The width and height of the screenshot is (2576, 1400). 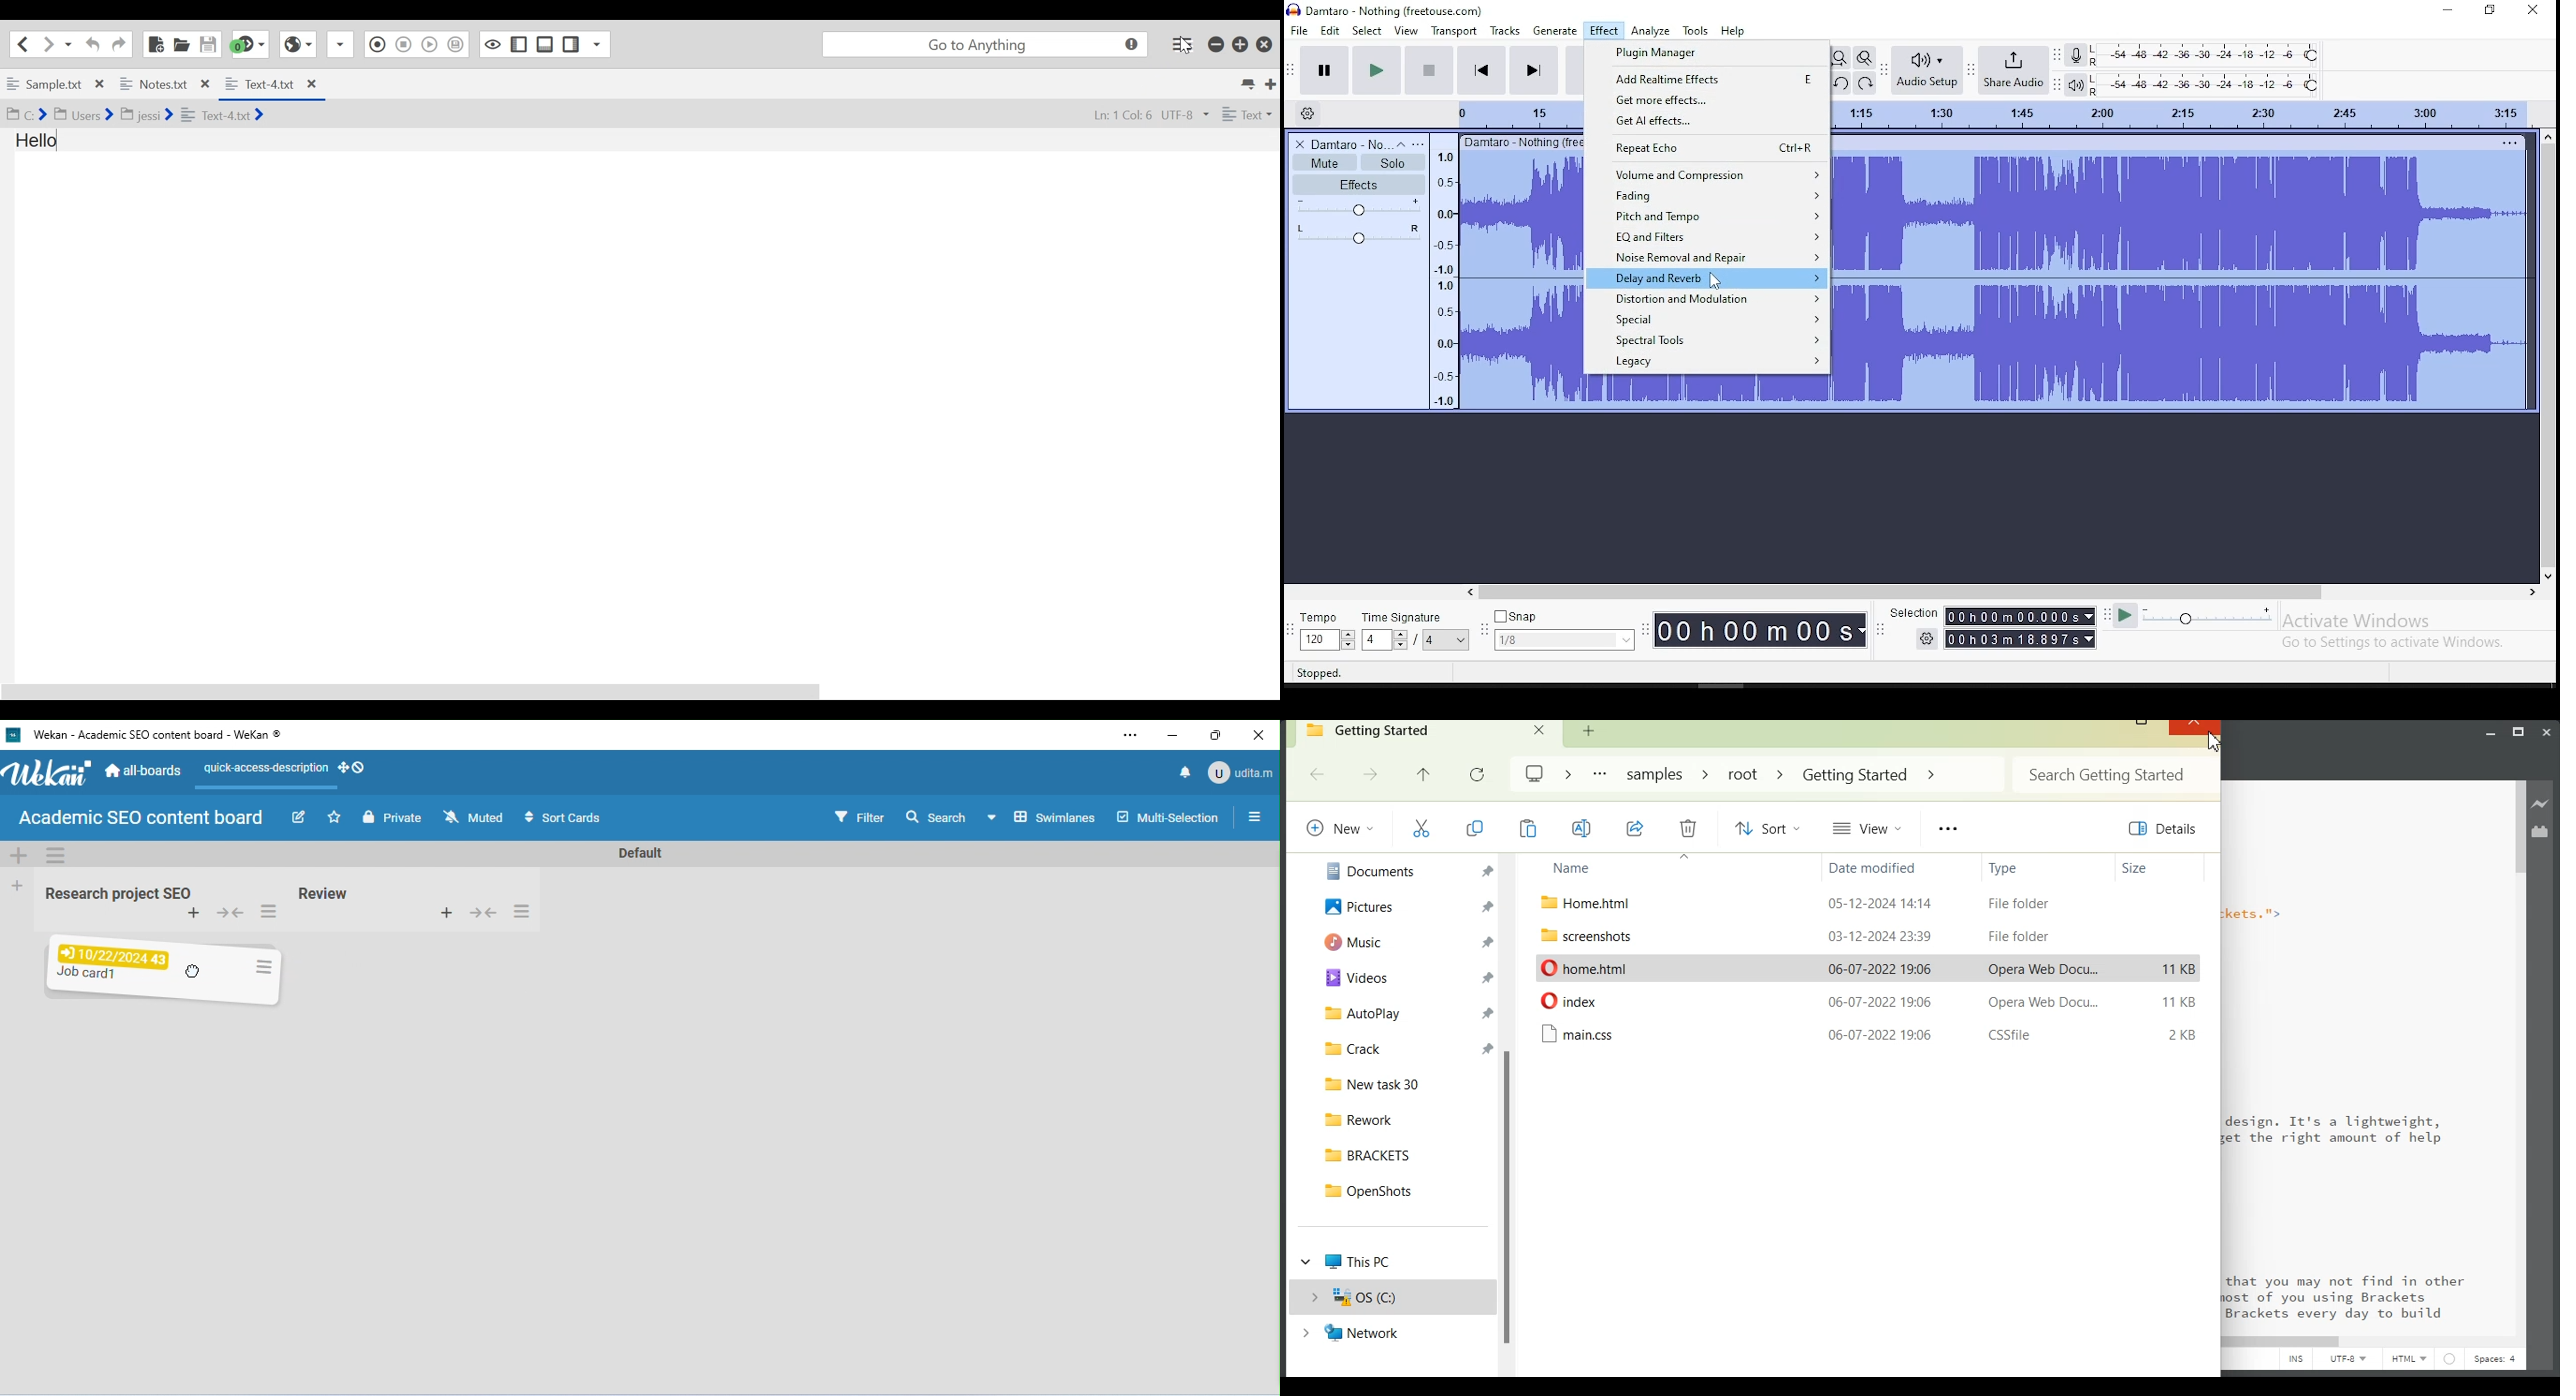 I want to click on Drop down, so click(x=2089, y=639).